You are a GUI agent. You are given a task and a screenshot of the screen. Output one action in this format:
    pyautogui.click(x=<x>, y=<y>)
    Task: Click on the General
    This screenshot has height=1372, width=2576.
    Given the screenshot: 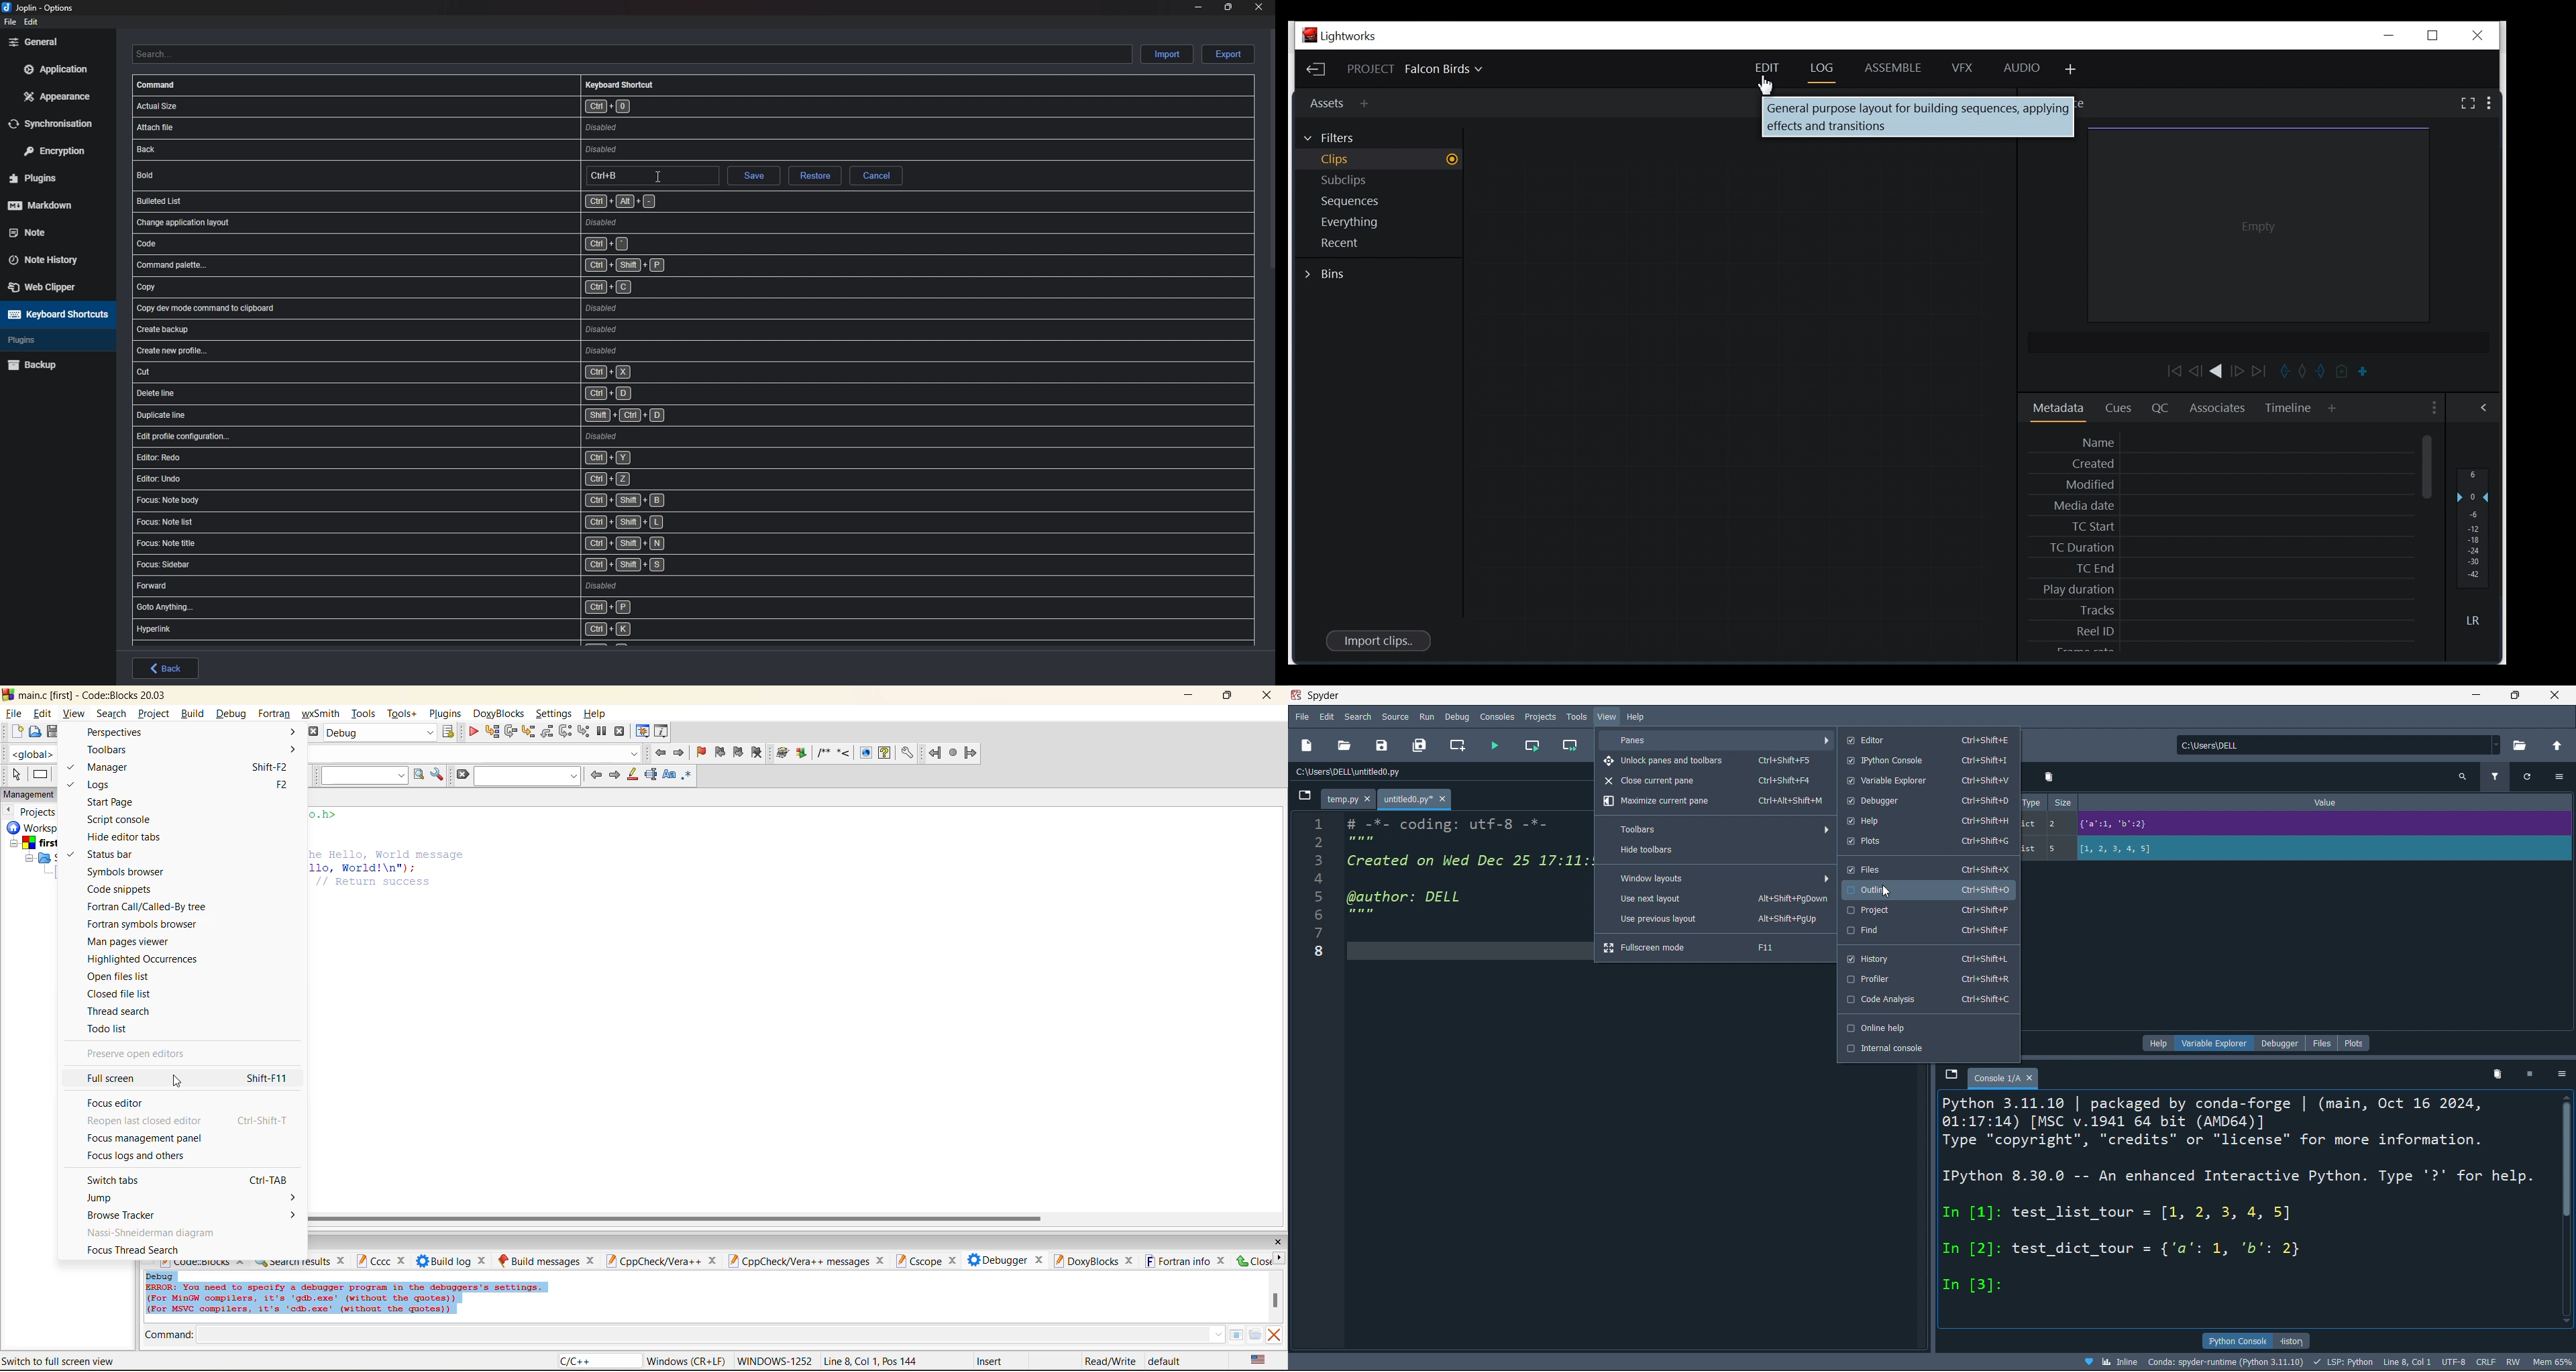 What is the action you would take?
    pyautogui.click(x=54, y=41)
    